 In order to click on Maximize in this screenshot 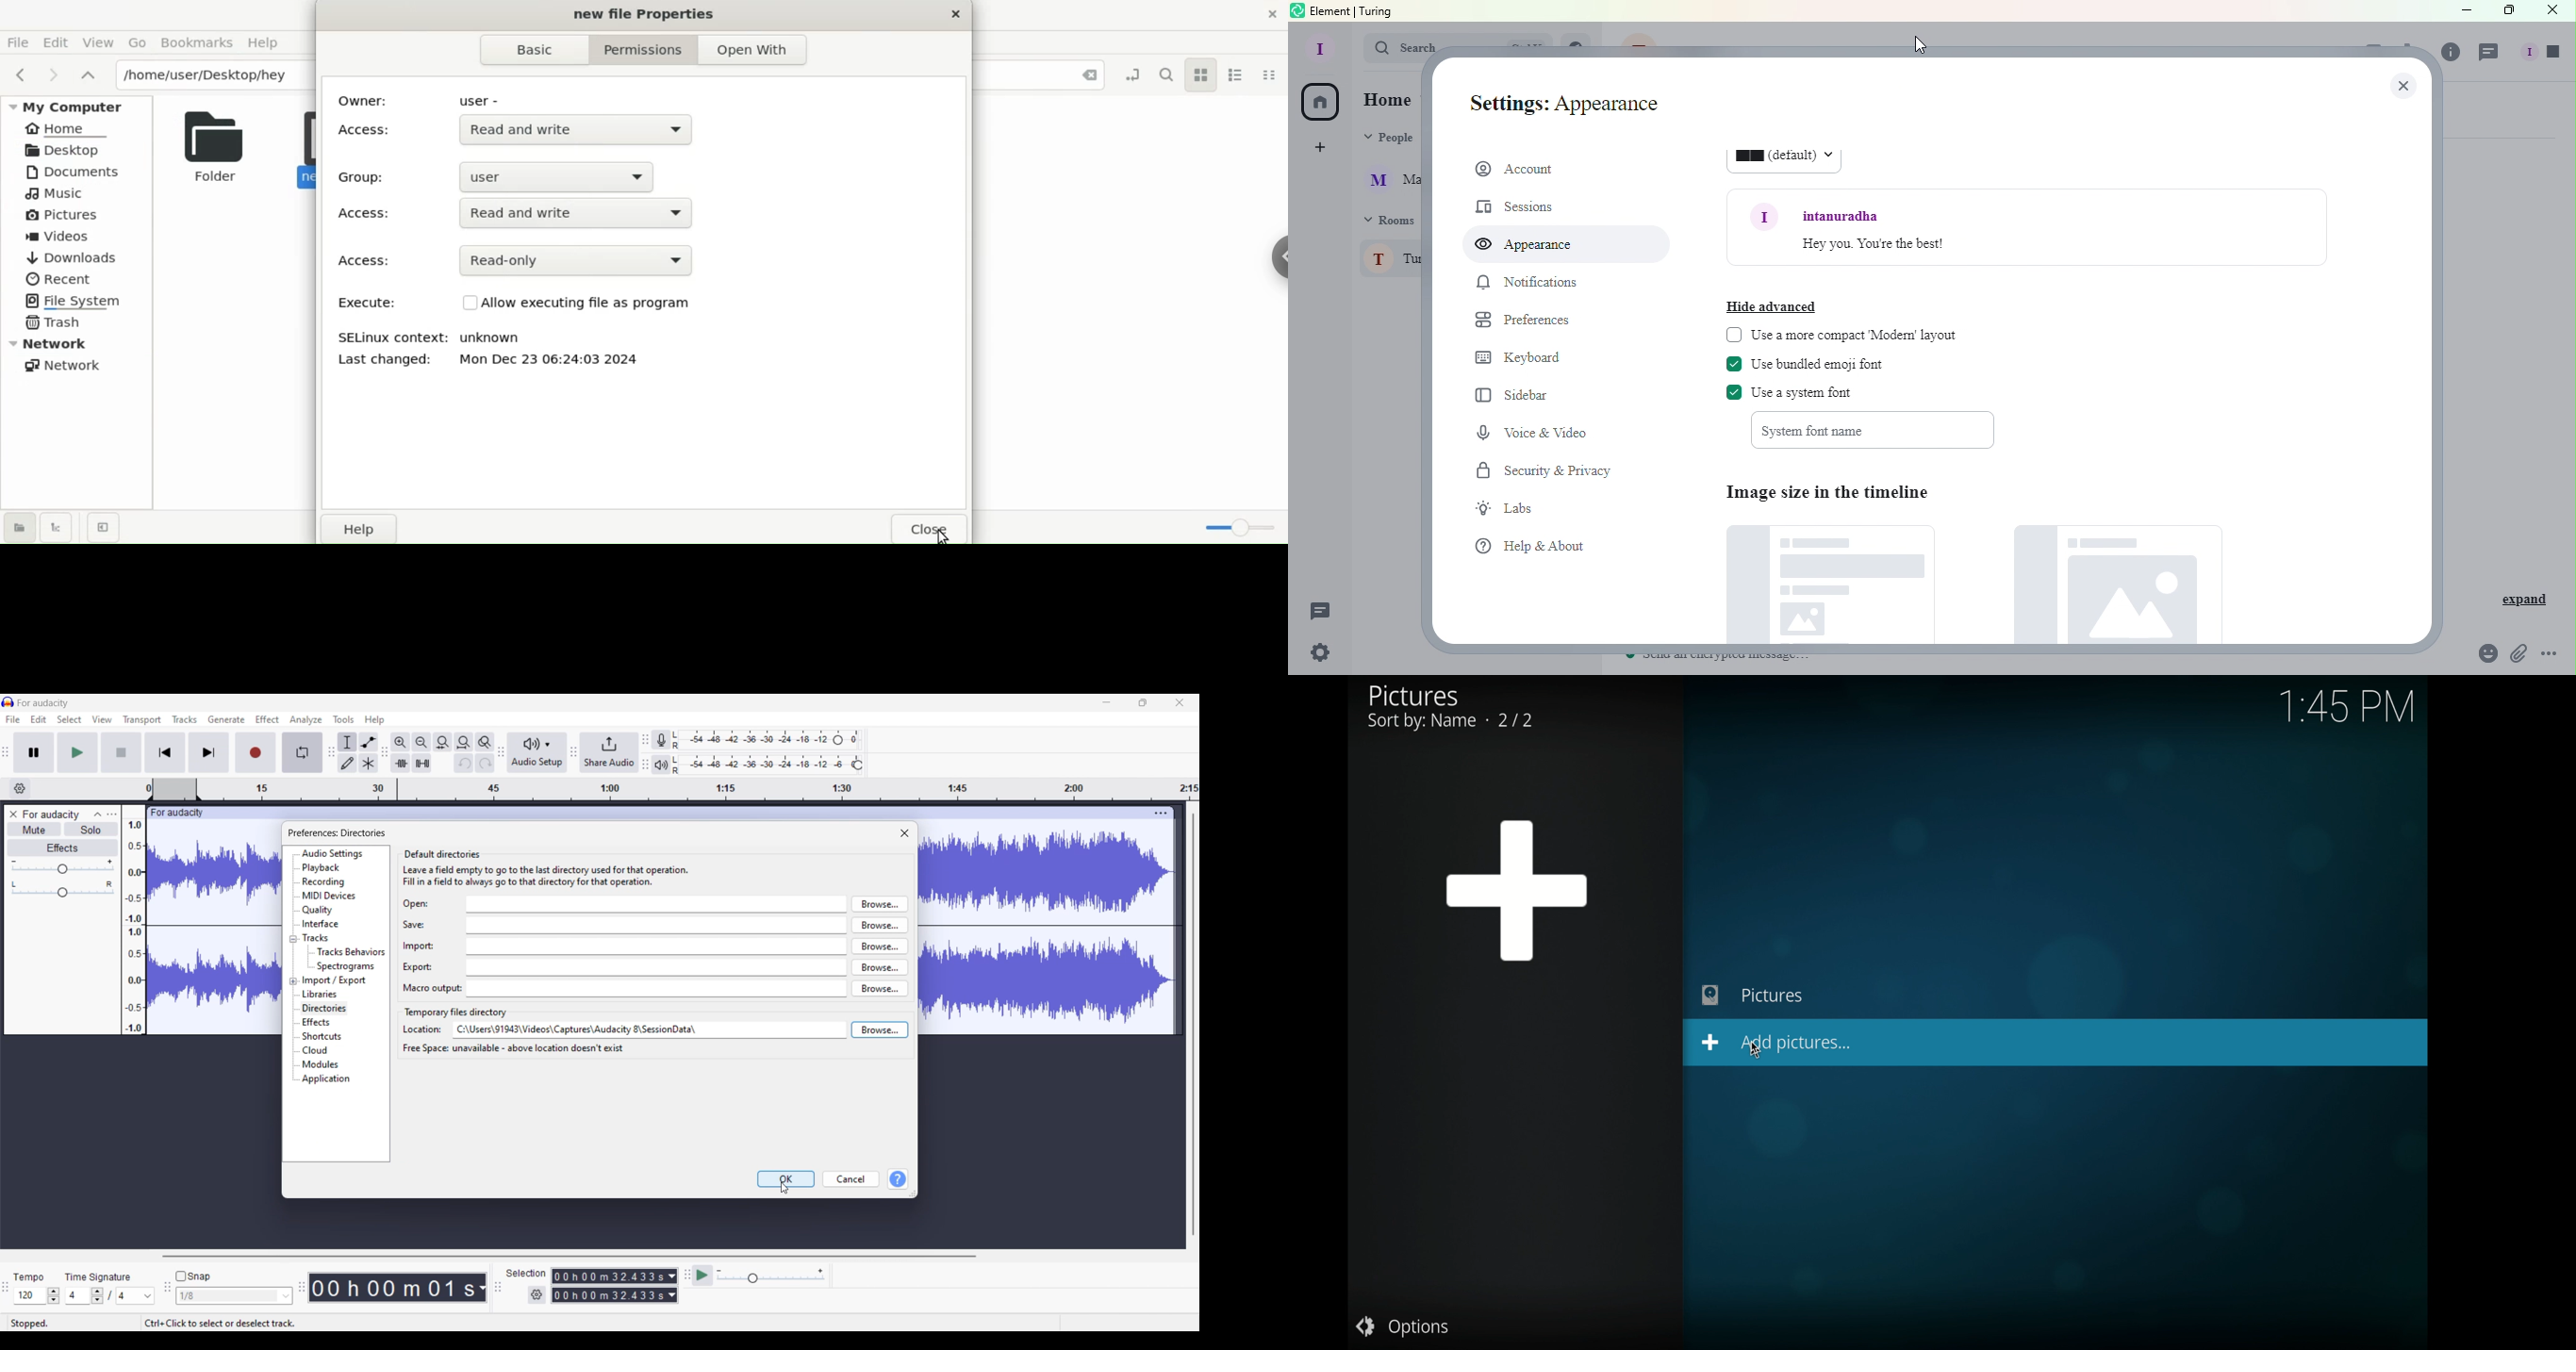, I will do `click(2508, 11)`.